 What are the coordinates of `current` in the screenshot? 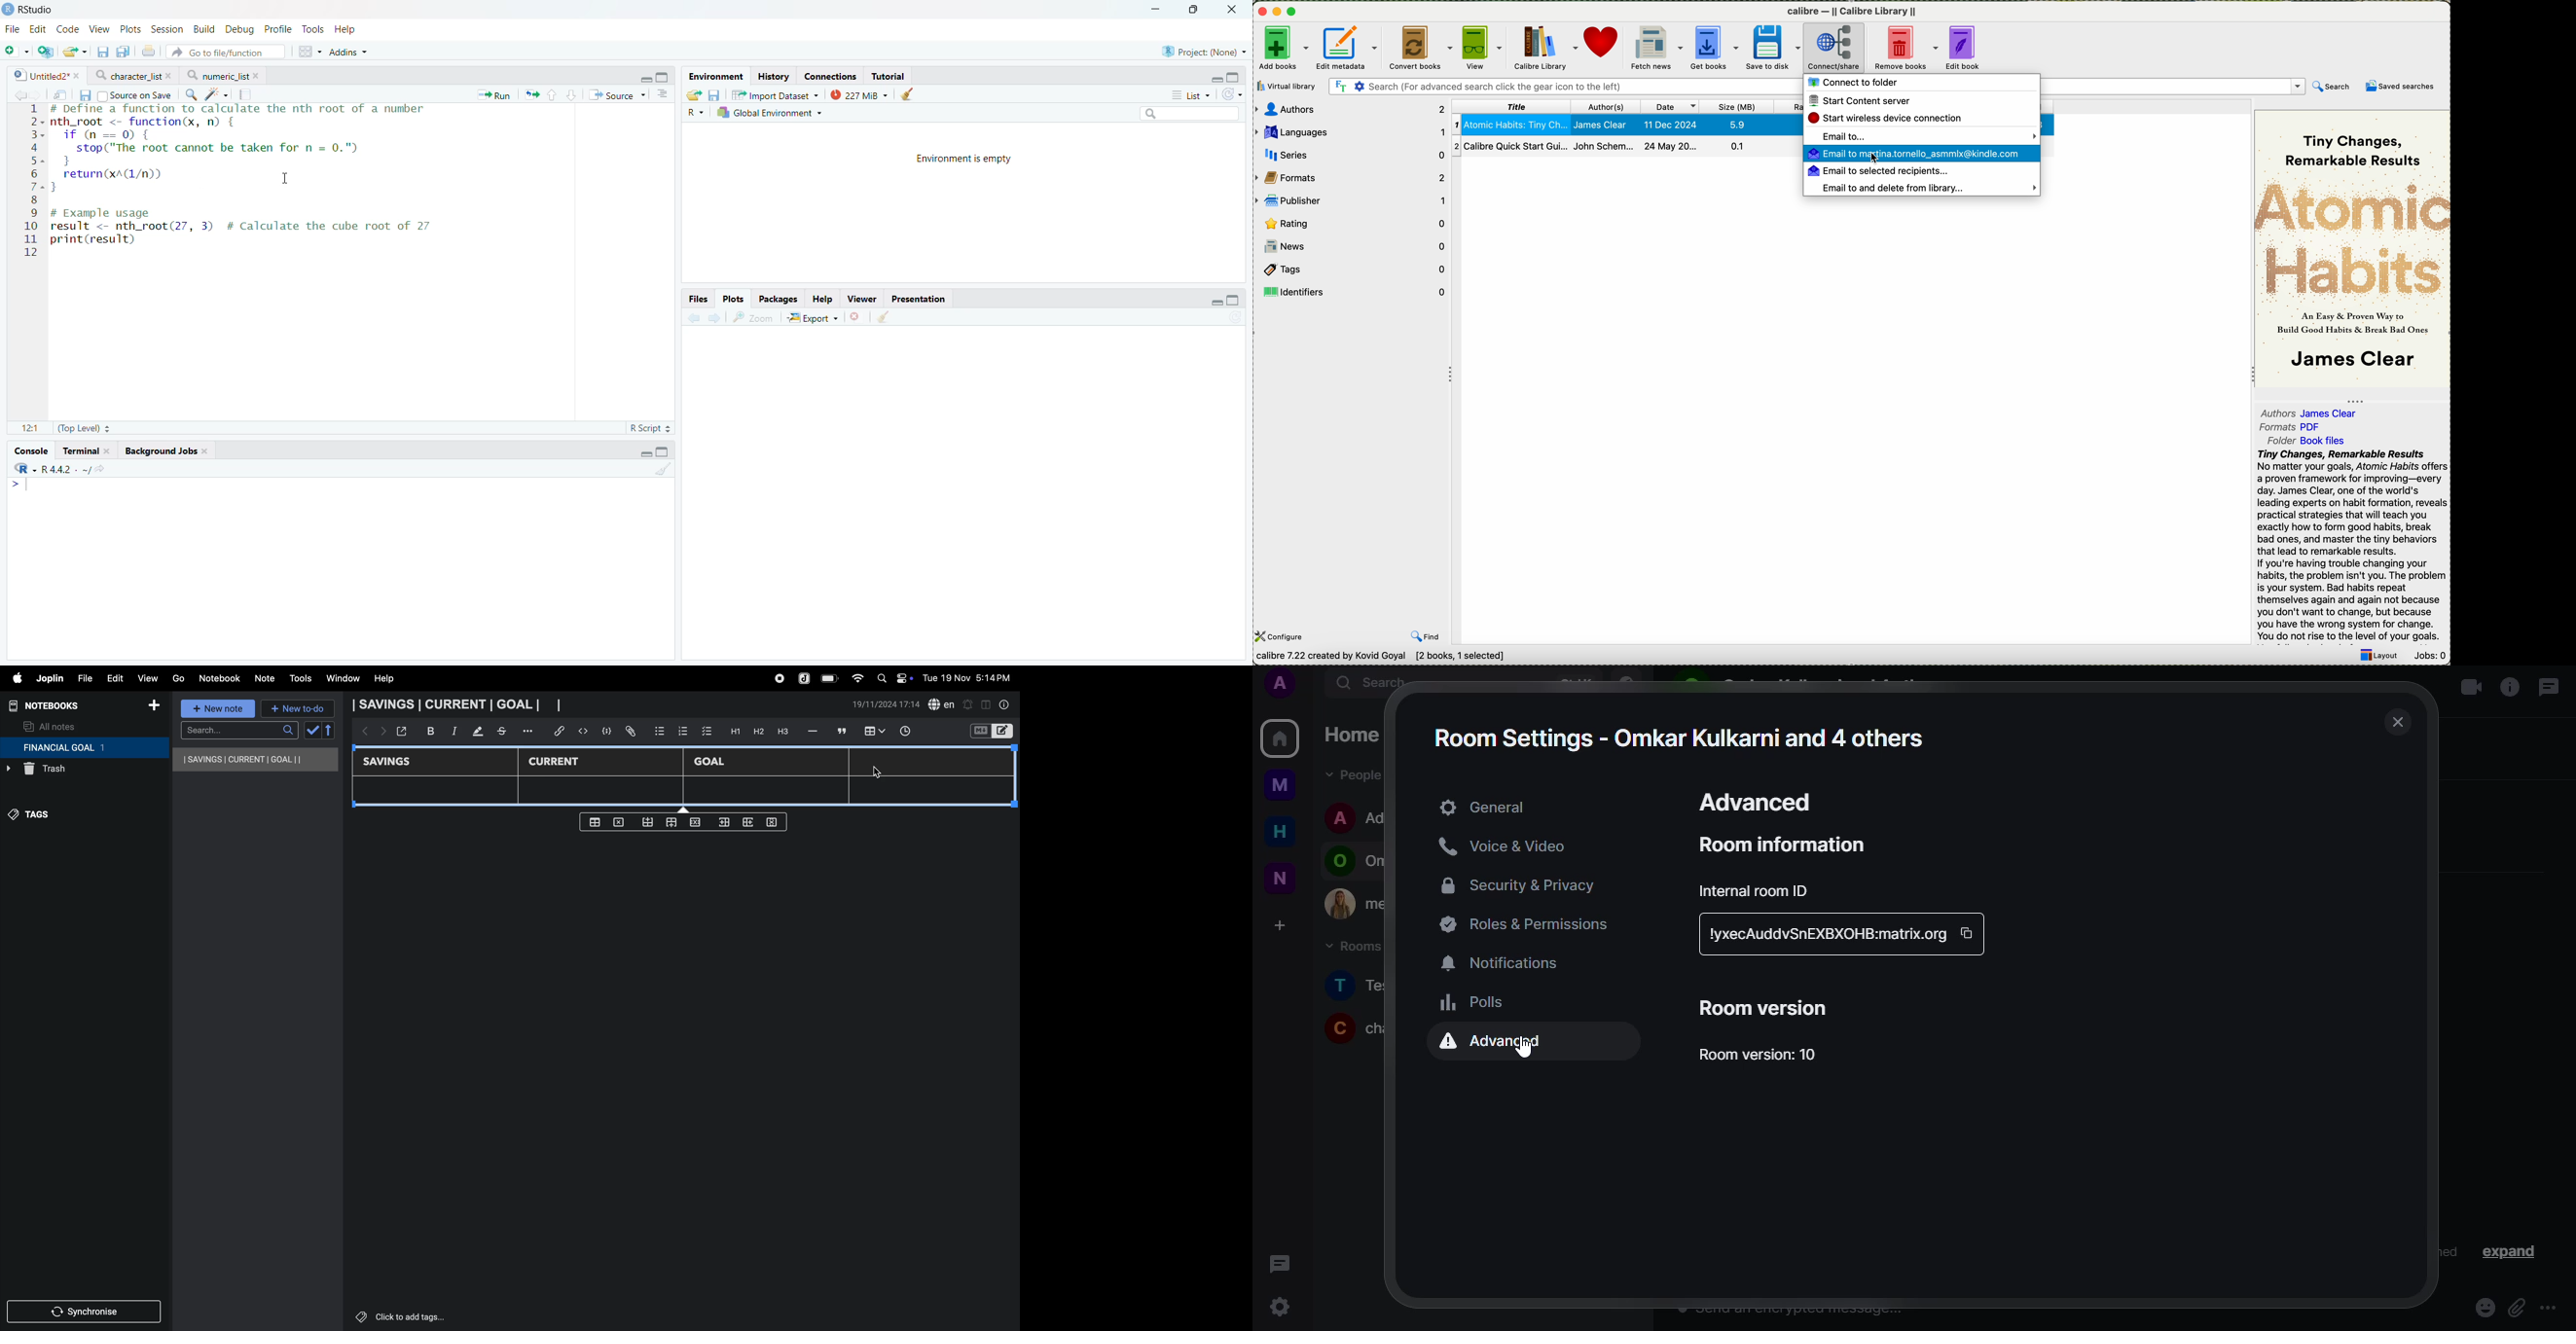 It's located at (561, 762).